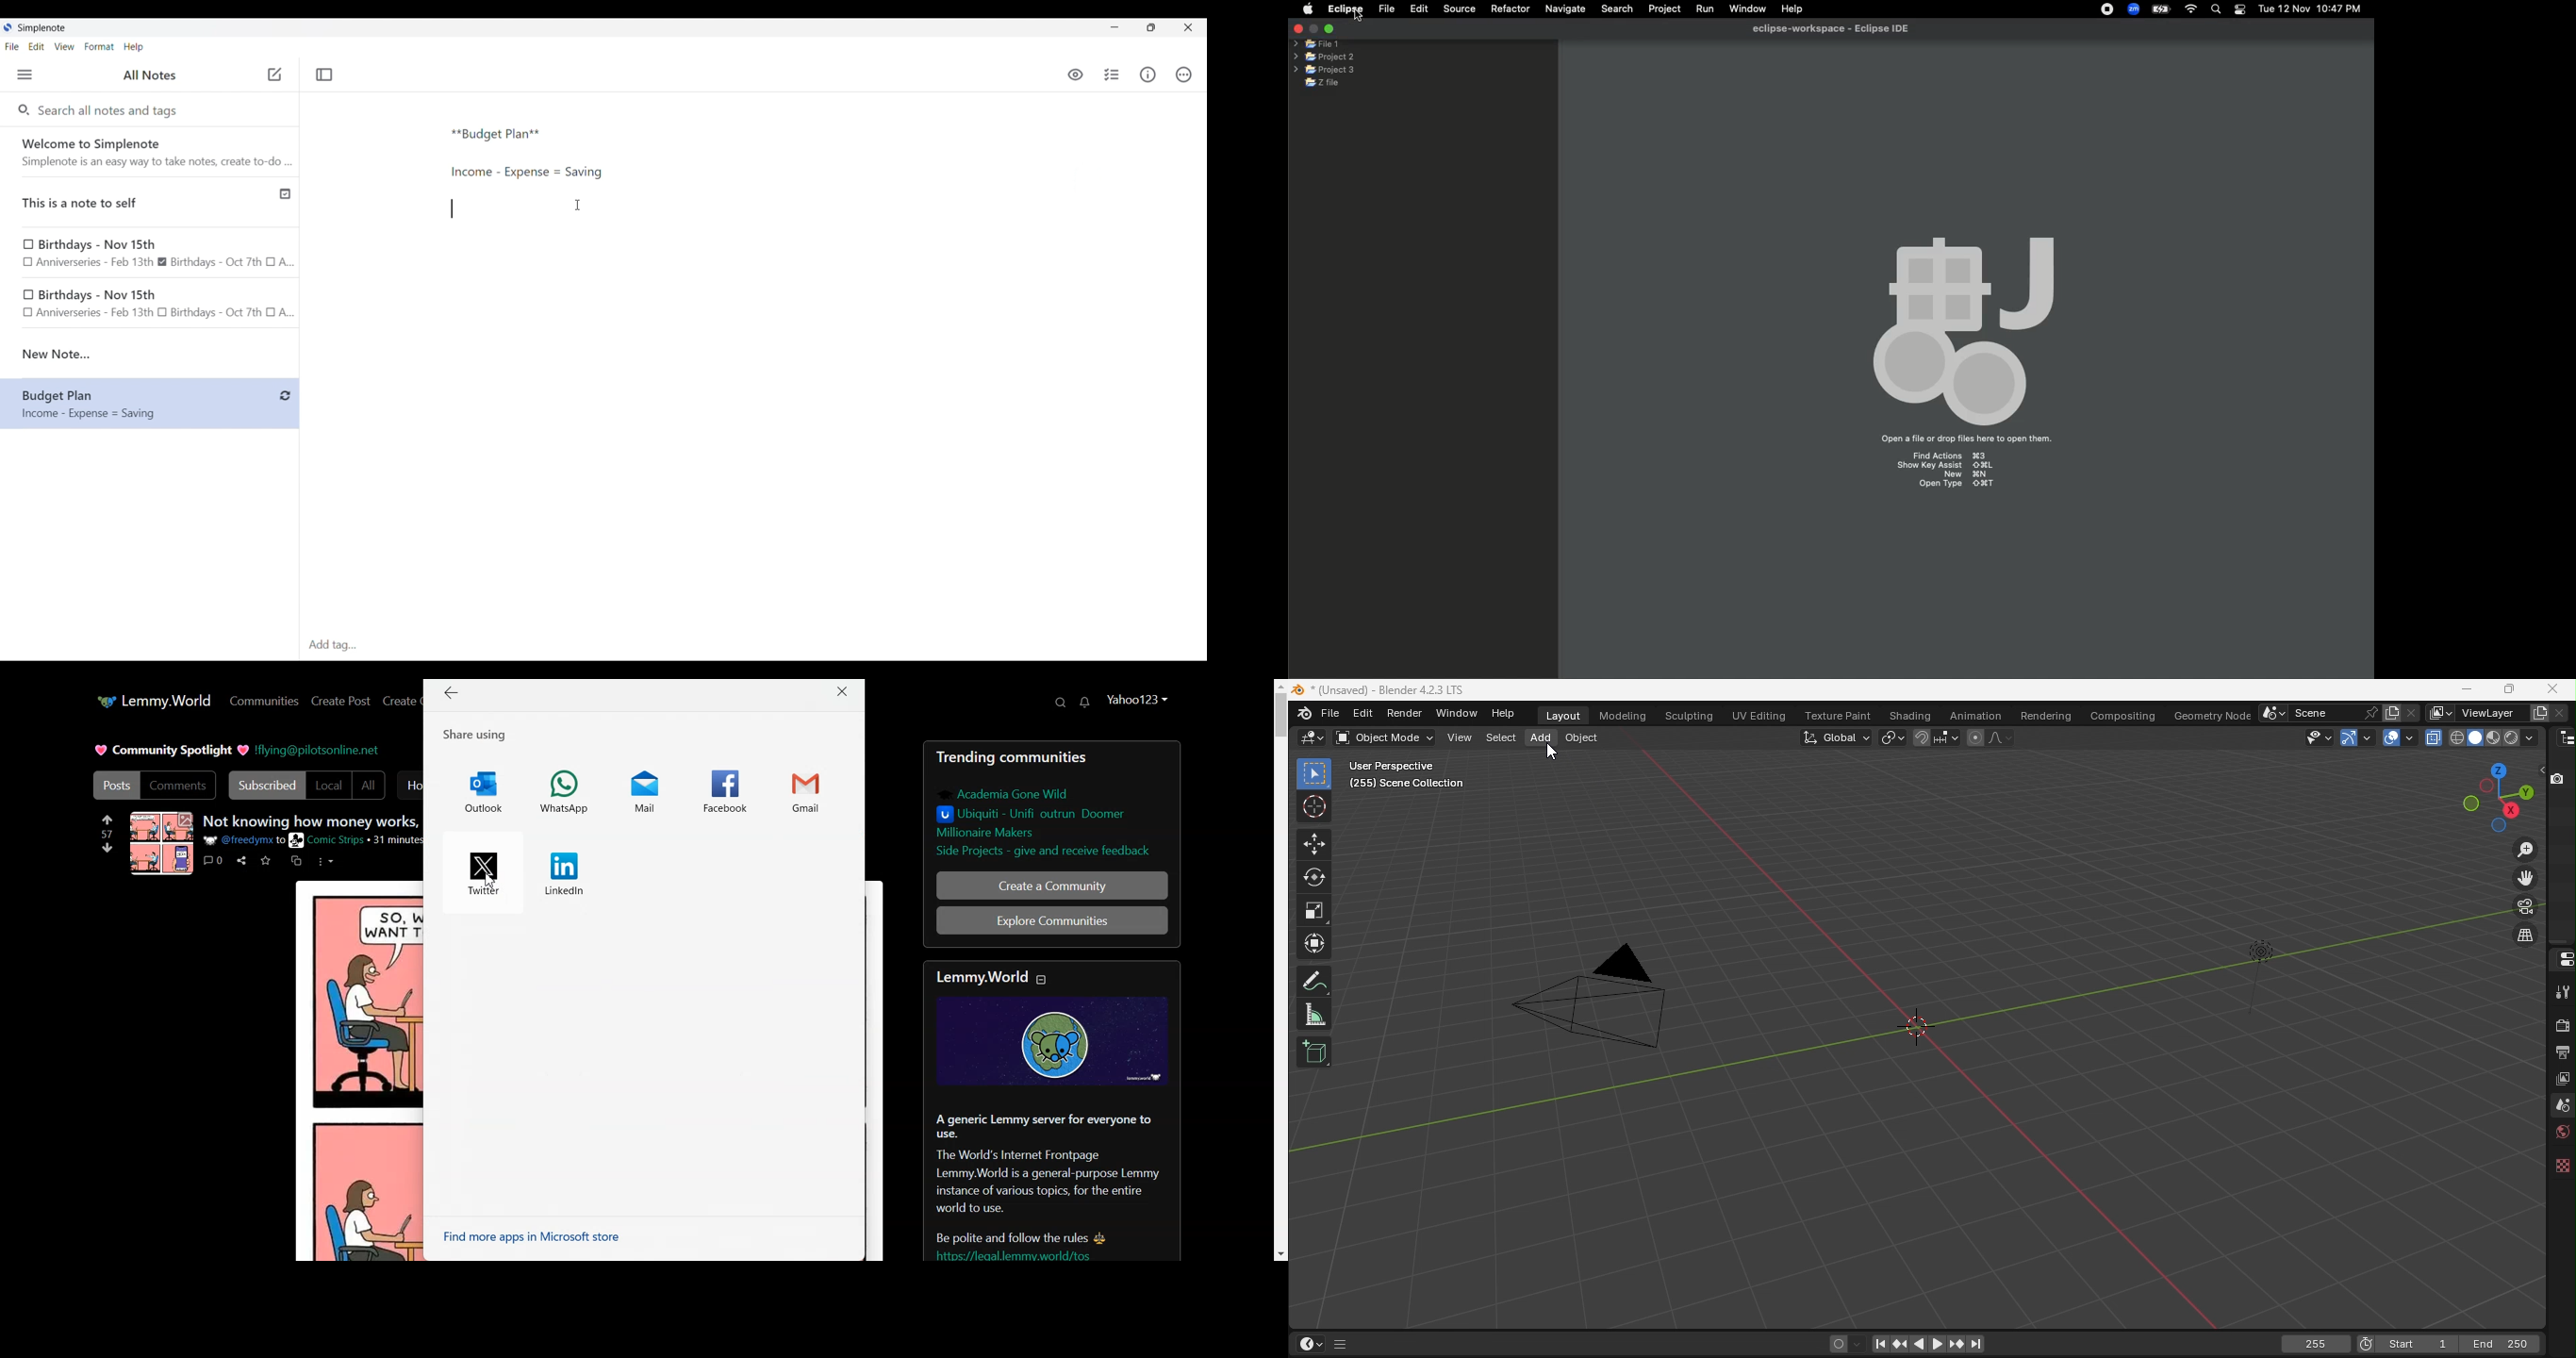 This screenshot has width=2576, height=1372. I want to click on Viewport shading: Solid, so click(2473, 737).